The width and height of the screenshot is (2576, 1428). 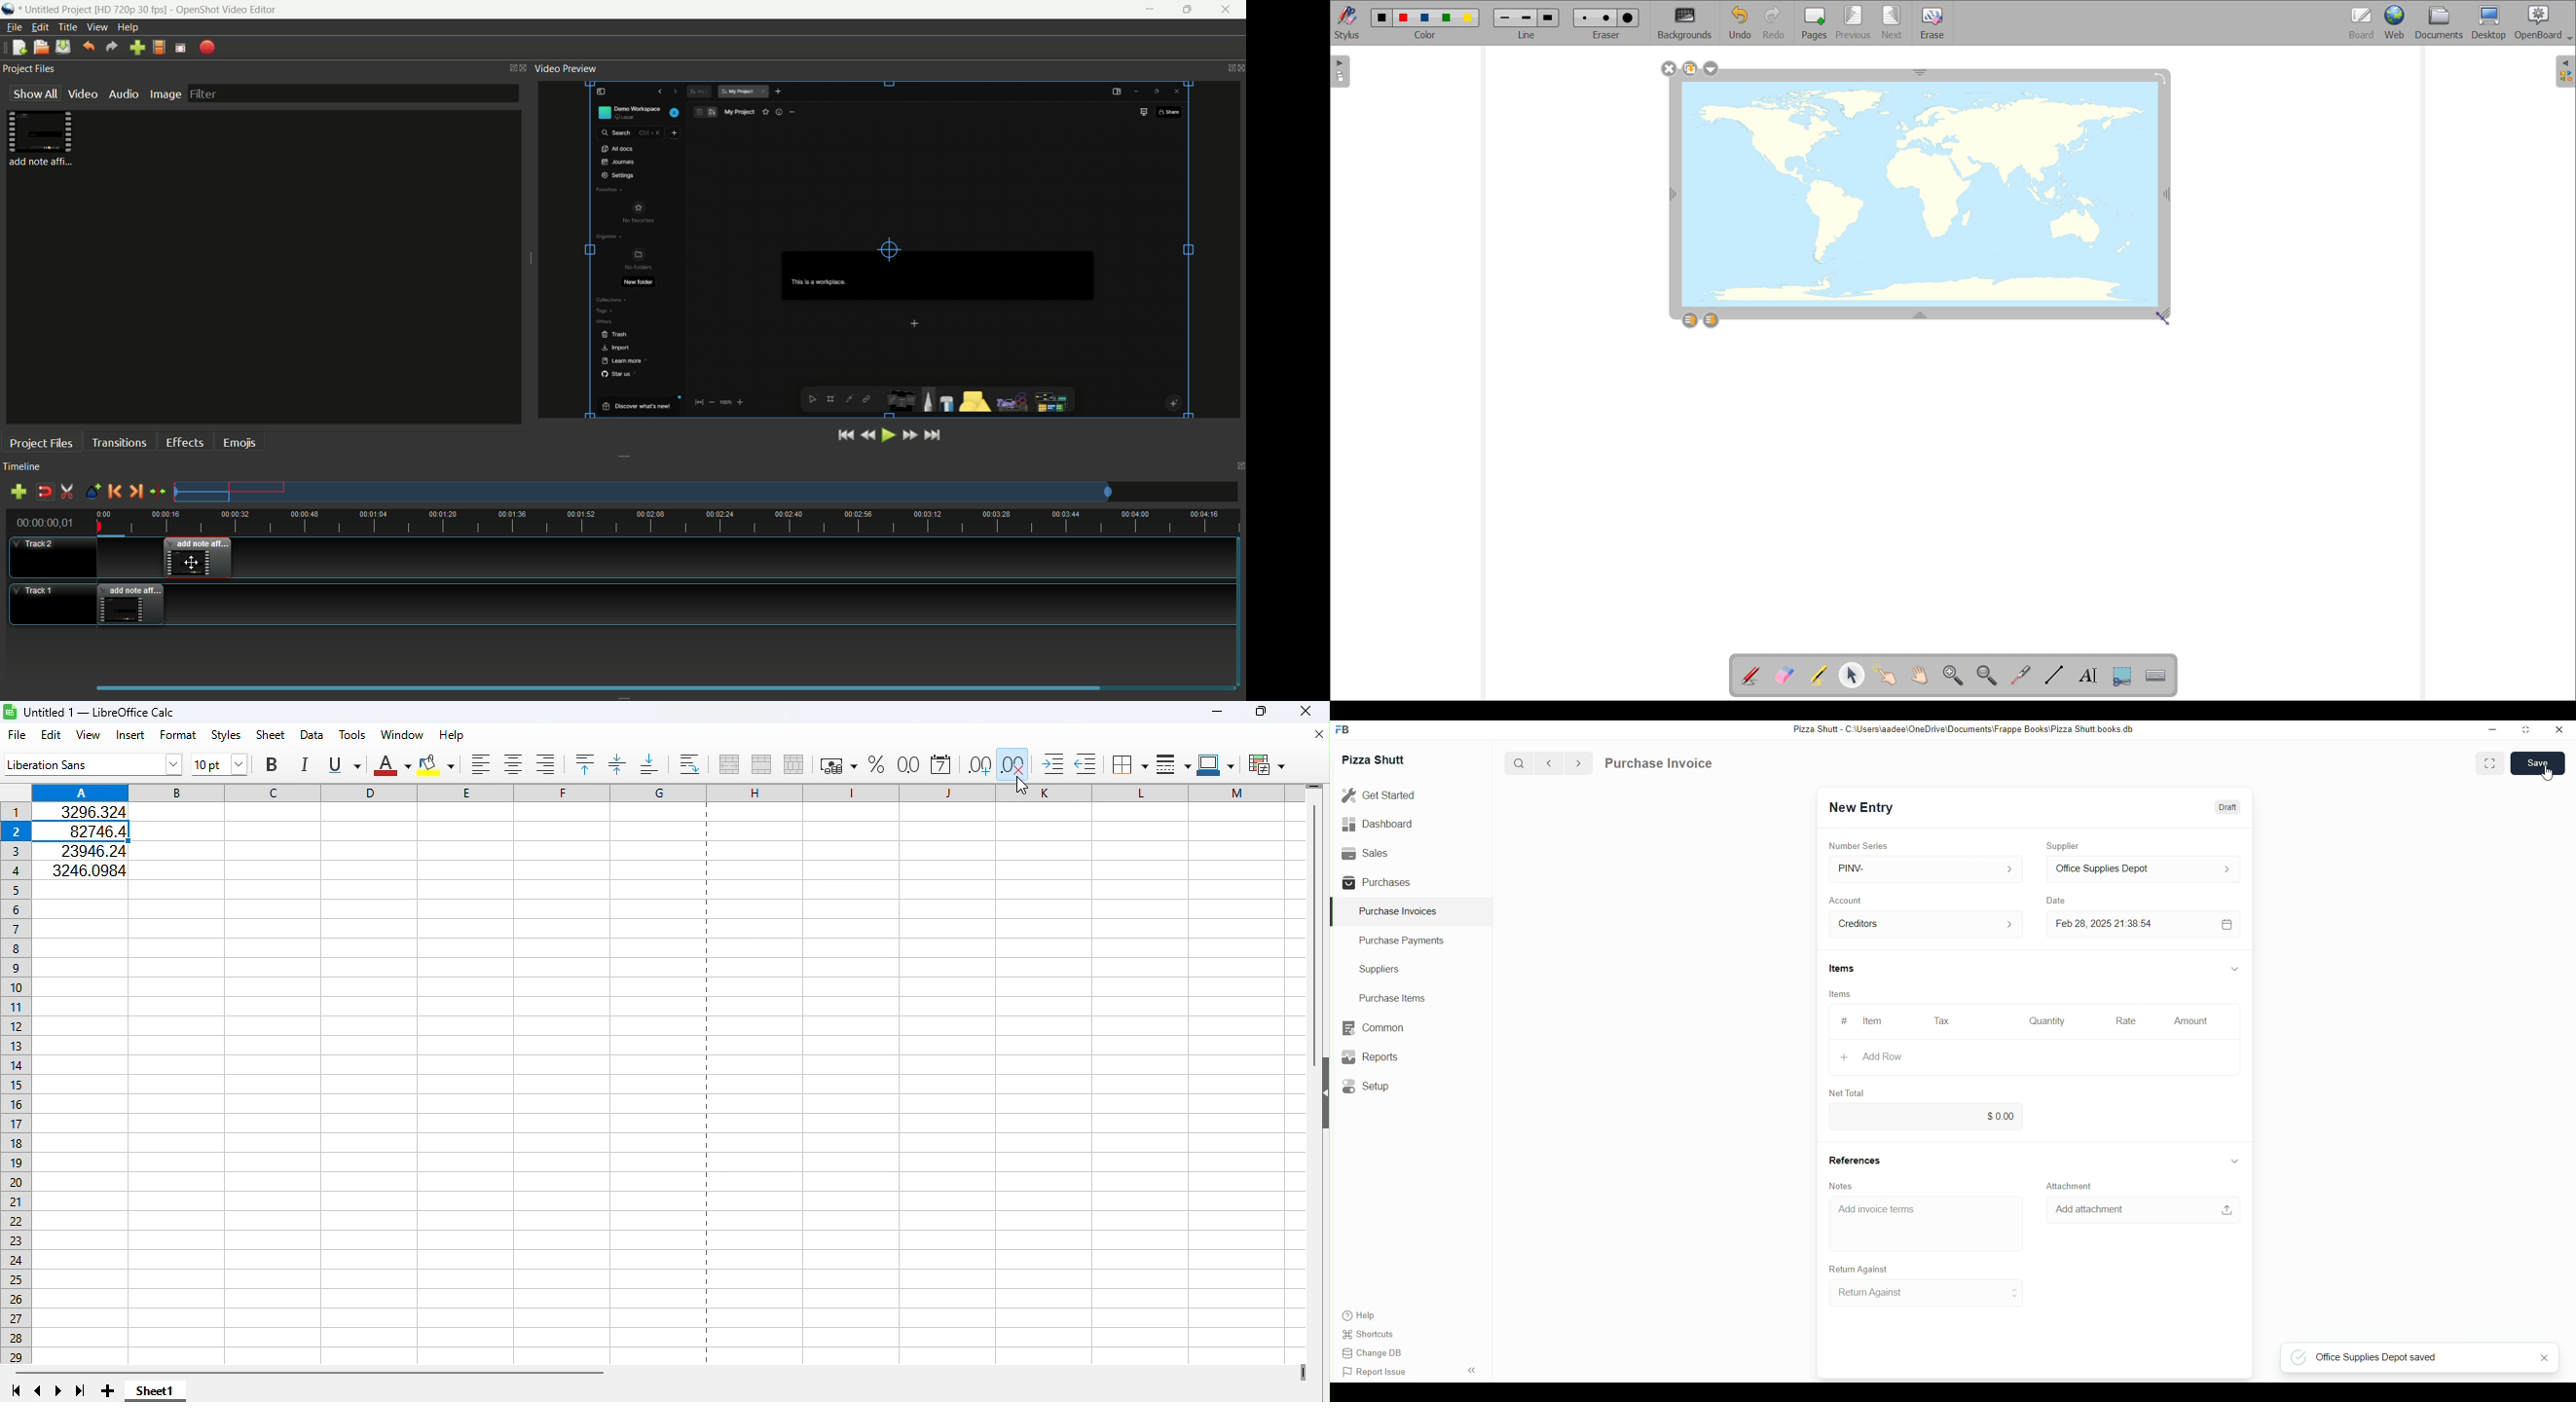 What do you see at coordinates (132, 736) in the screenshot?
I see `Insert` at bounding box center [132, 736].